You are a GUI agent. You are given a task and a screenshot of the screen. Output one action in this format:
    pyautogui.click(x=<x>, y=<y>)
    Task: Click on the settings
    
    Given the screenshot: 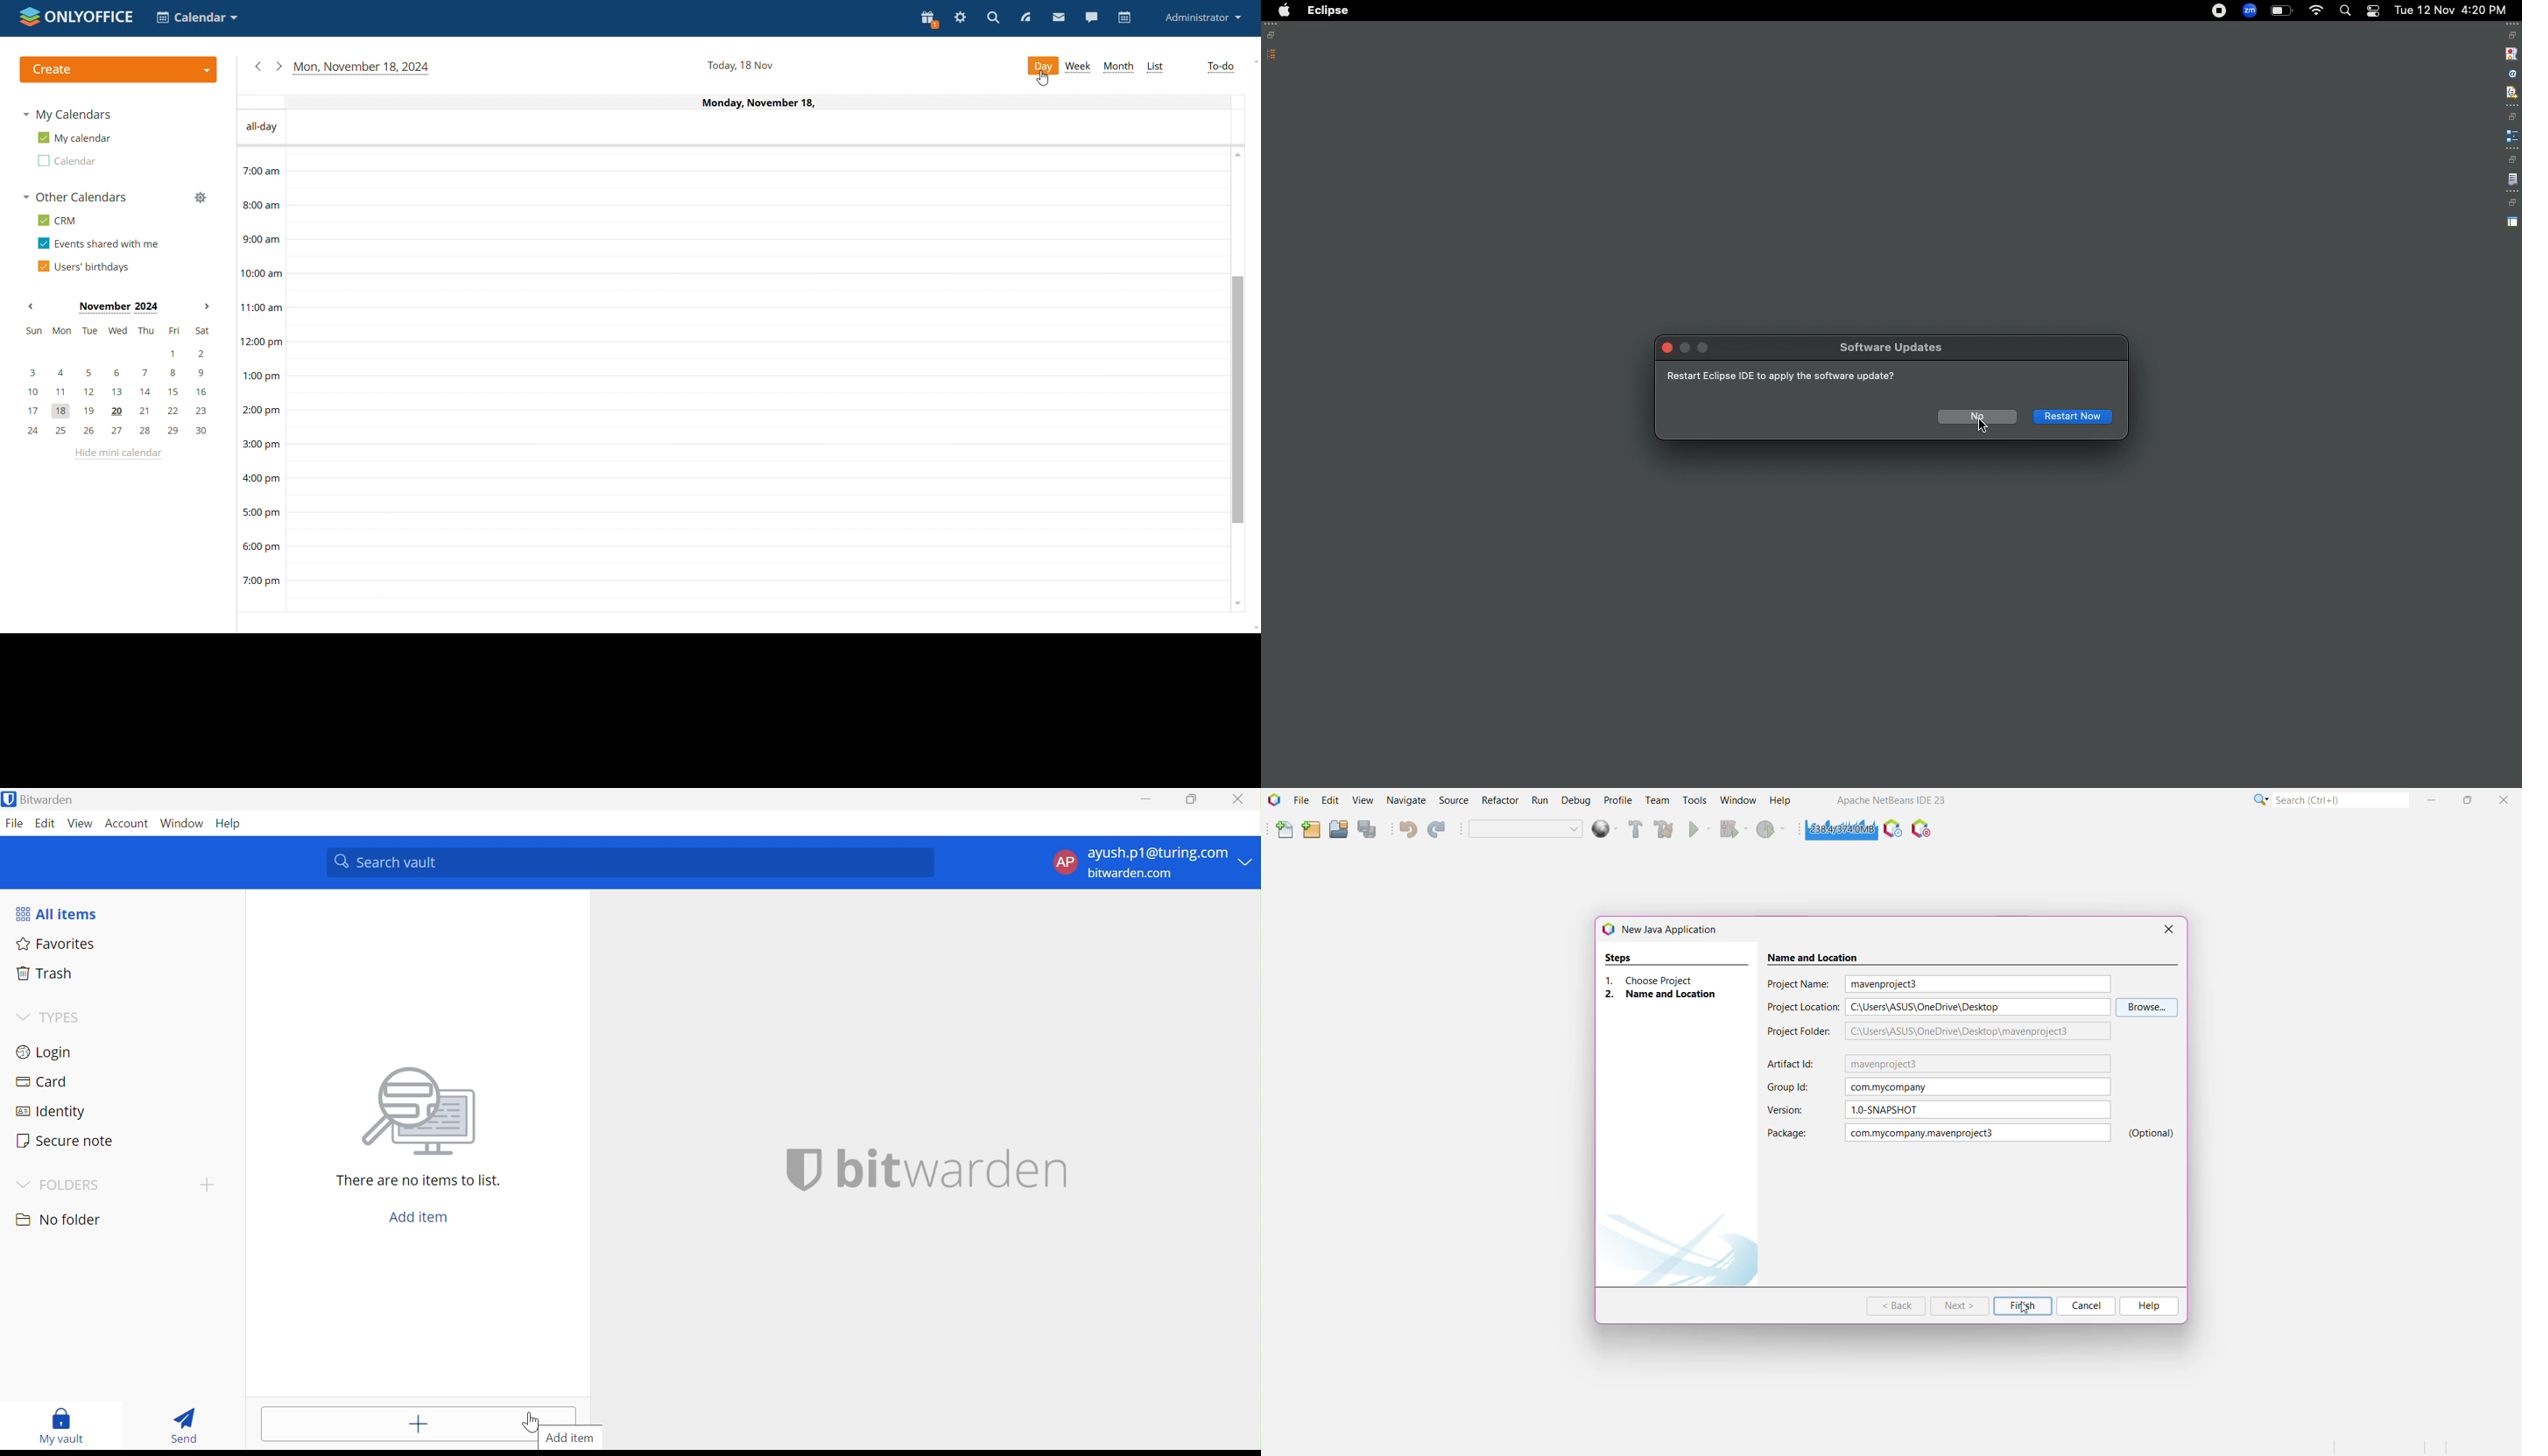 What is the action you would take?
    pyautogui.click(x=962, y=18)
    